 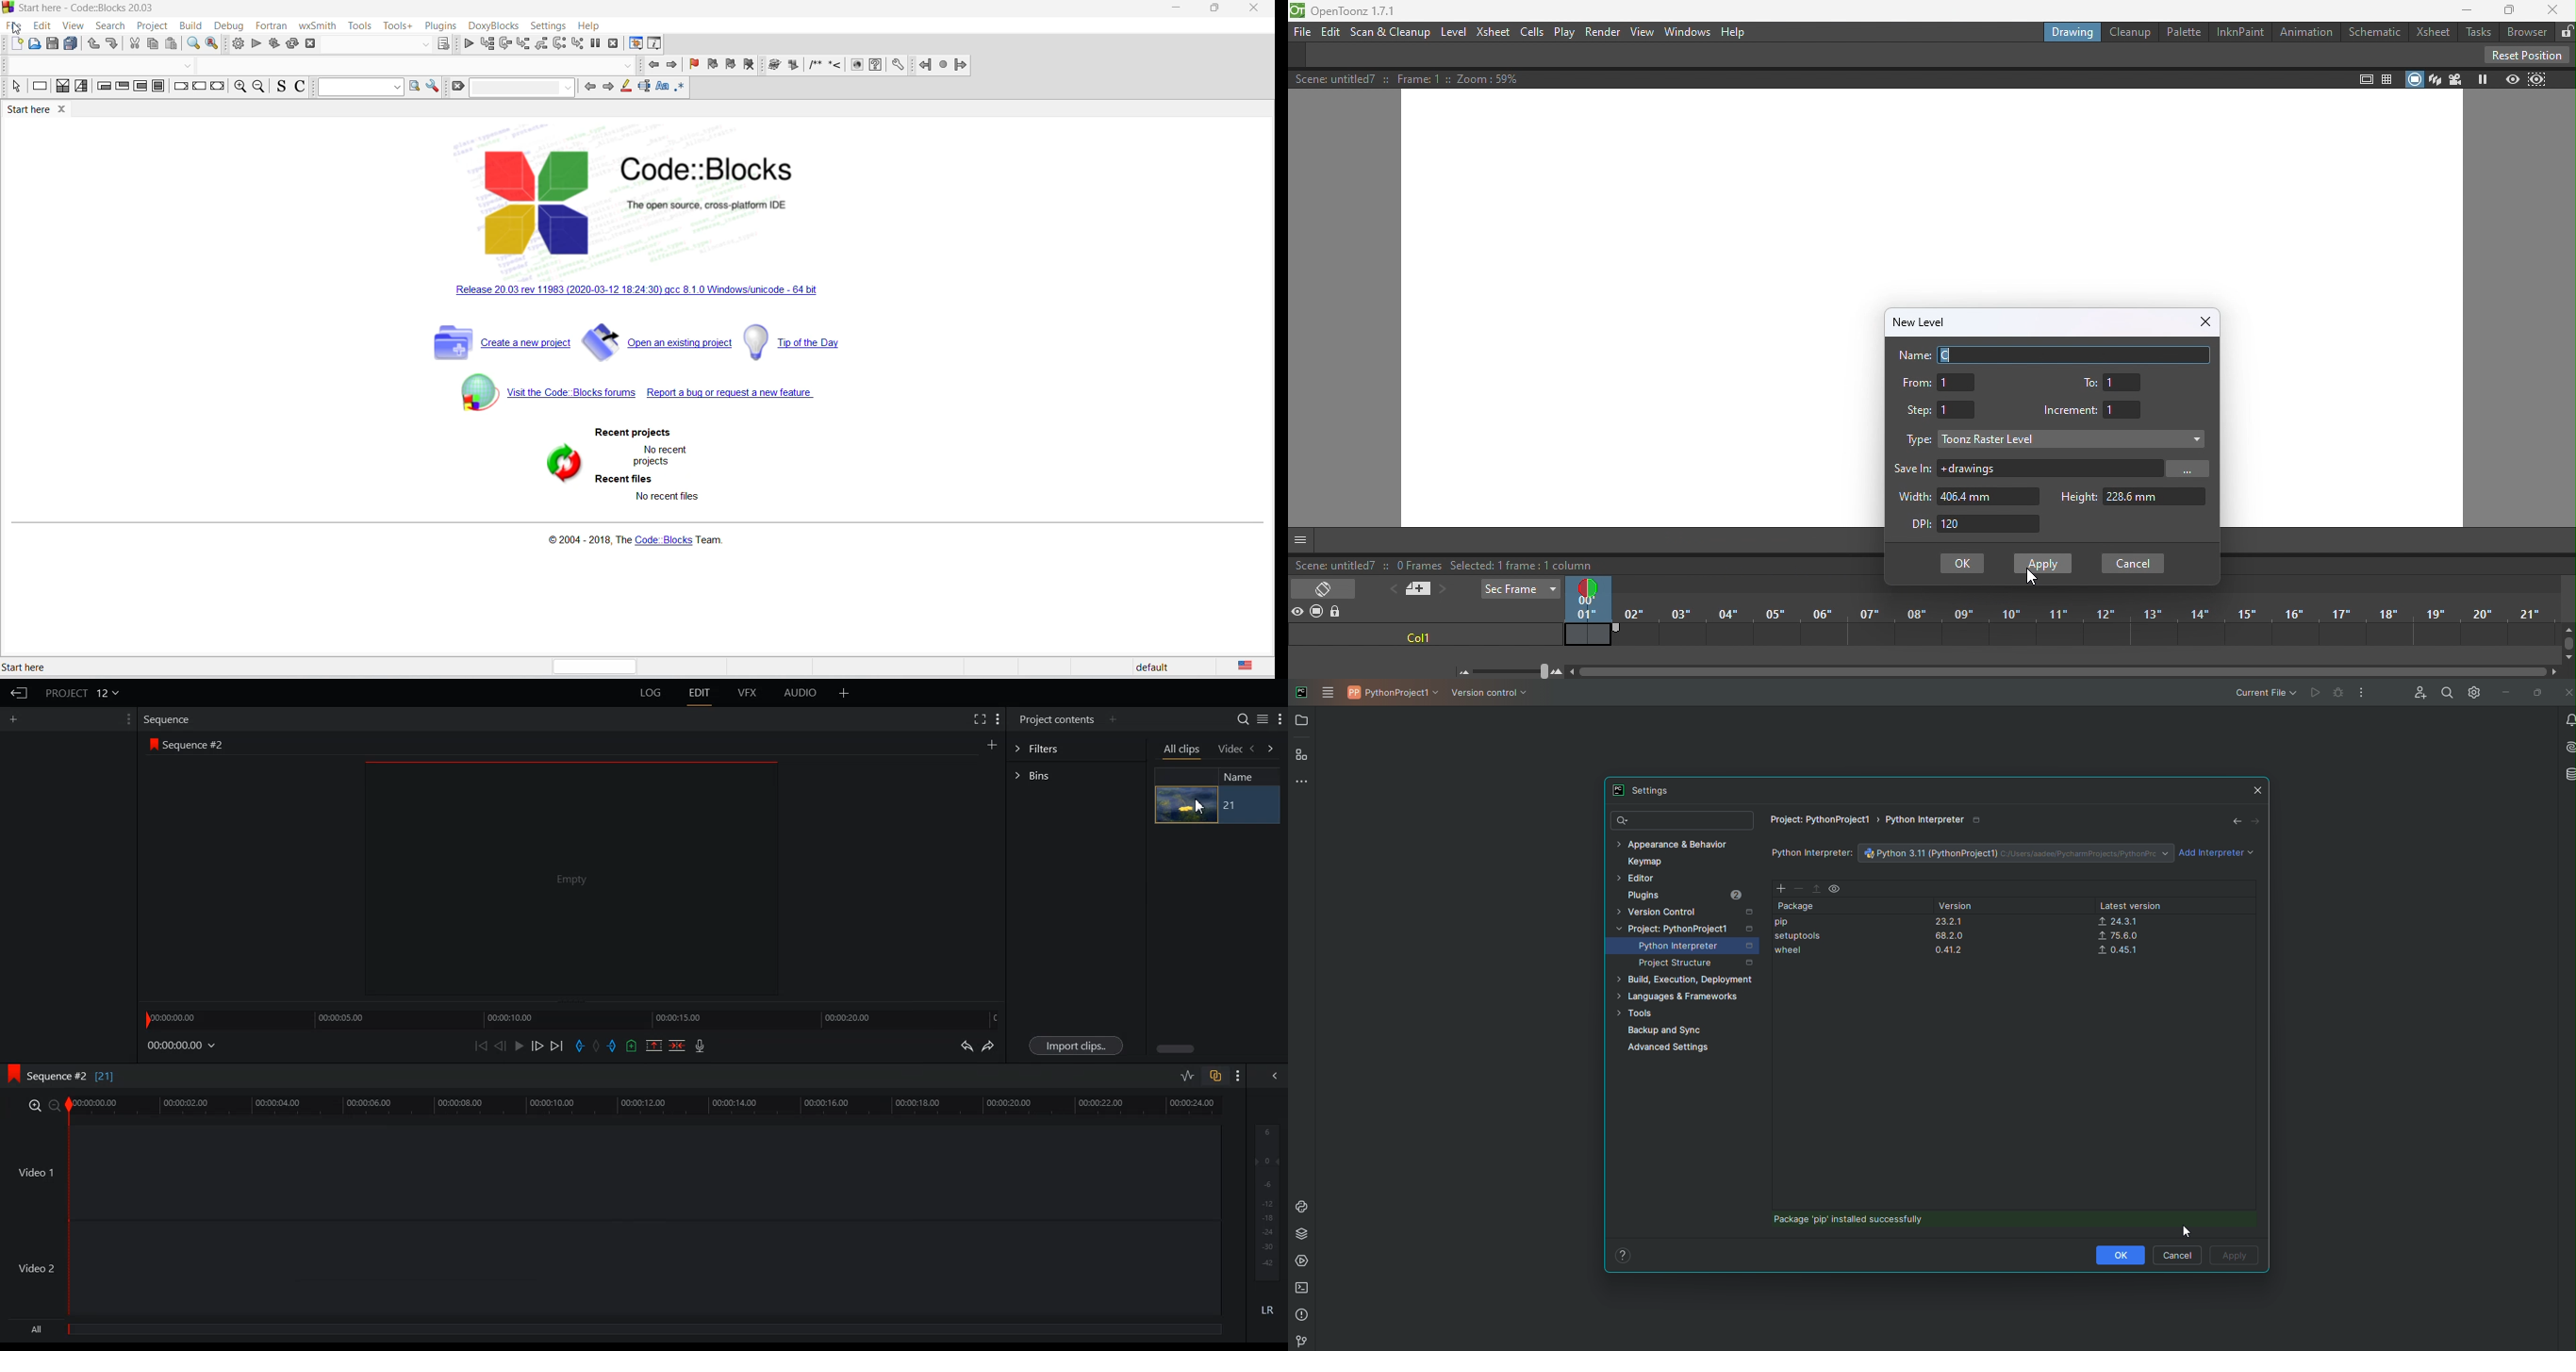 What do you see at coordinates (1643, 33) in the screenshot?
I see `View` at bounding box center [1643, 33].